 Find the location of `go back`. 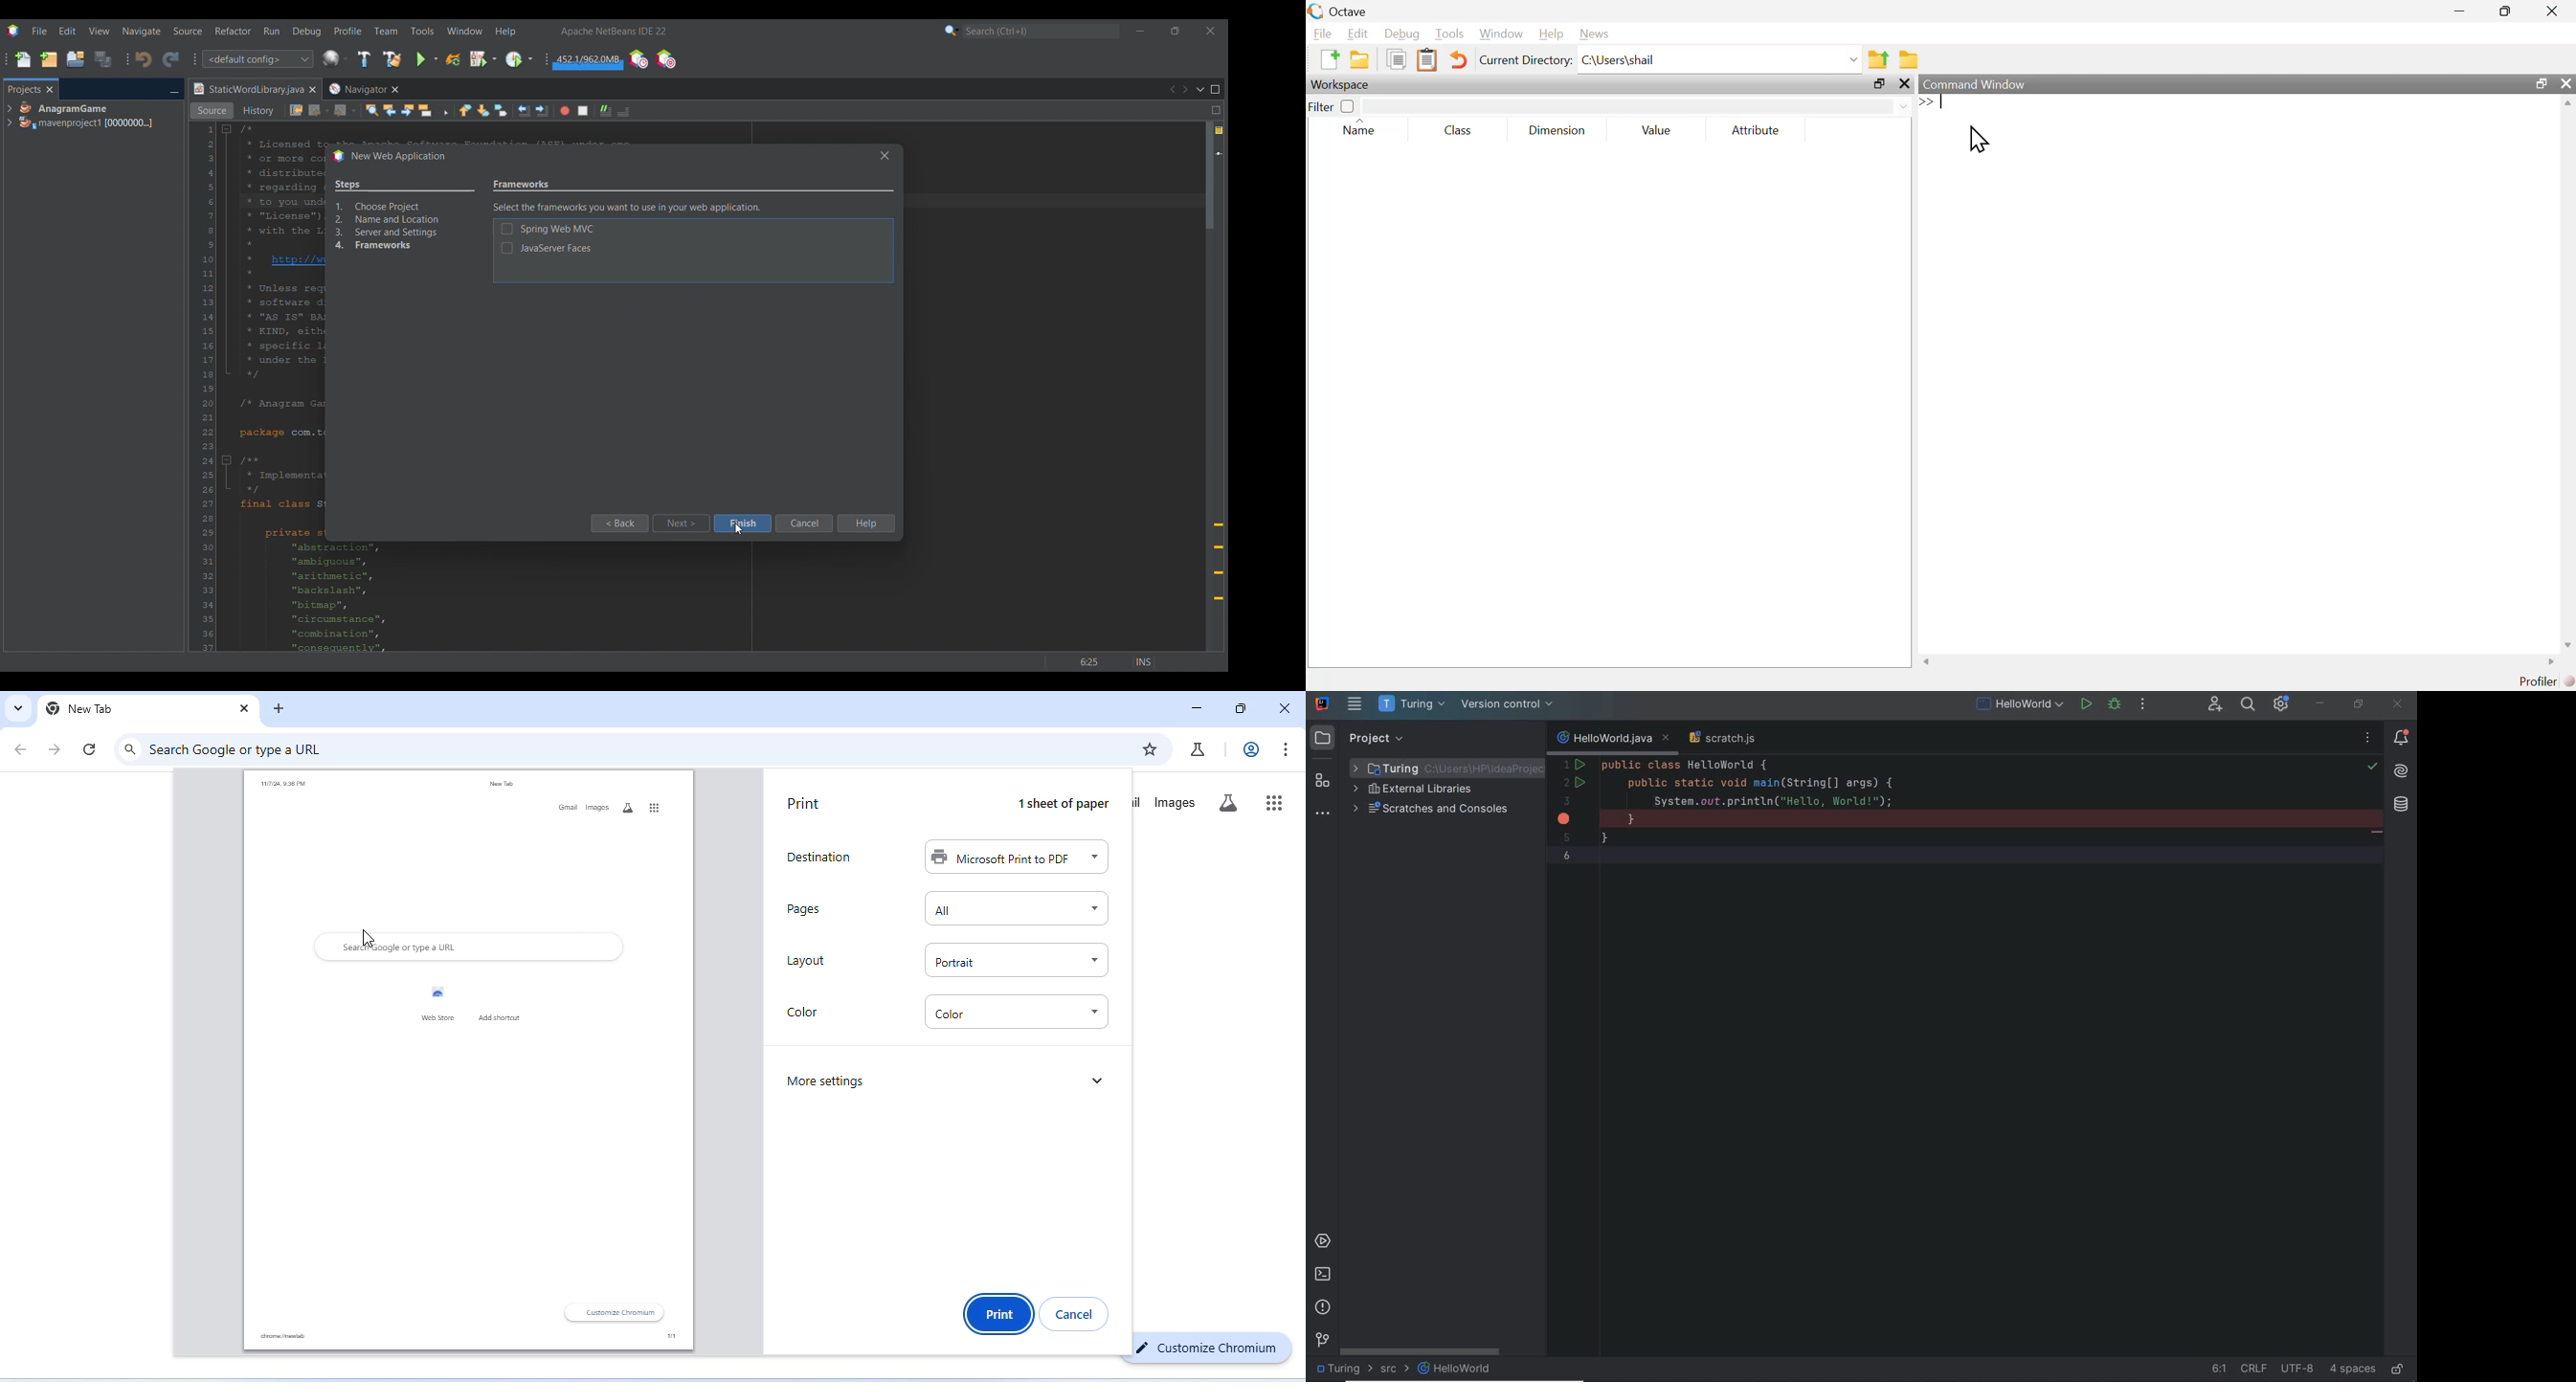

go back is located at coordinates (23, 748).